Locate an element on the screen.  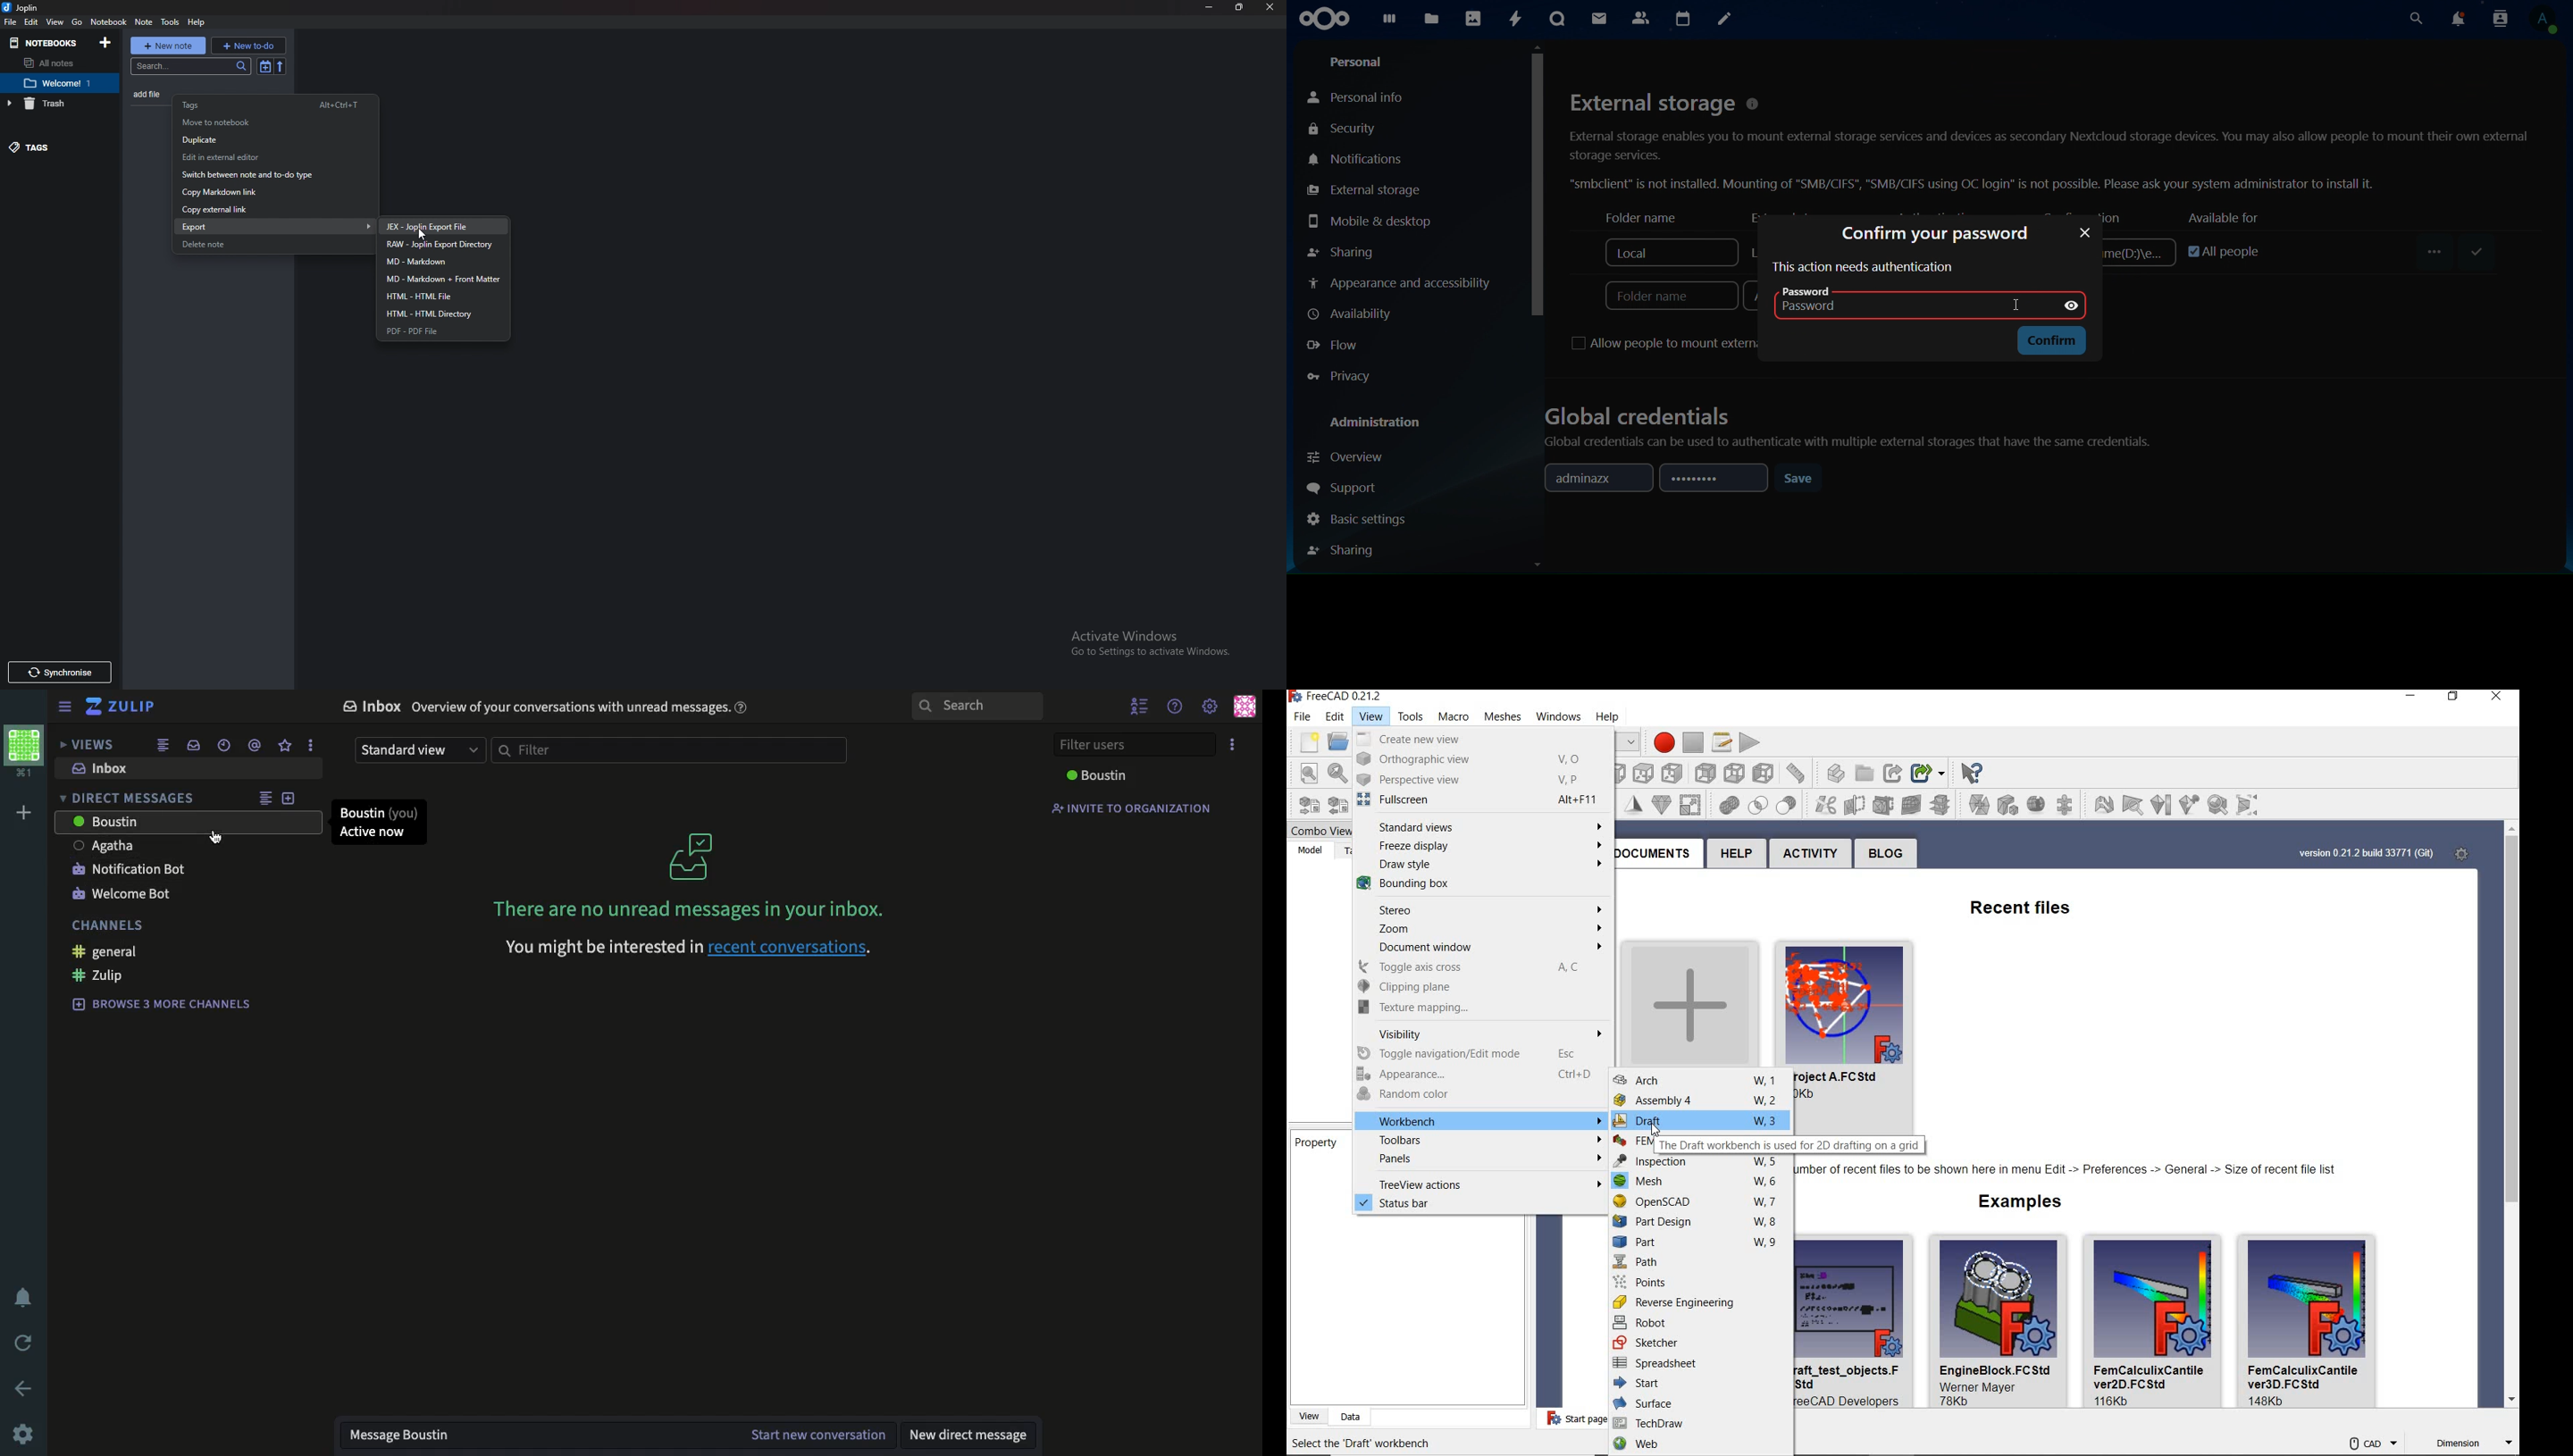
inbox is located at coordinates (196, 745).